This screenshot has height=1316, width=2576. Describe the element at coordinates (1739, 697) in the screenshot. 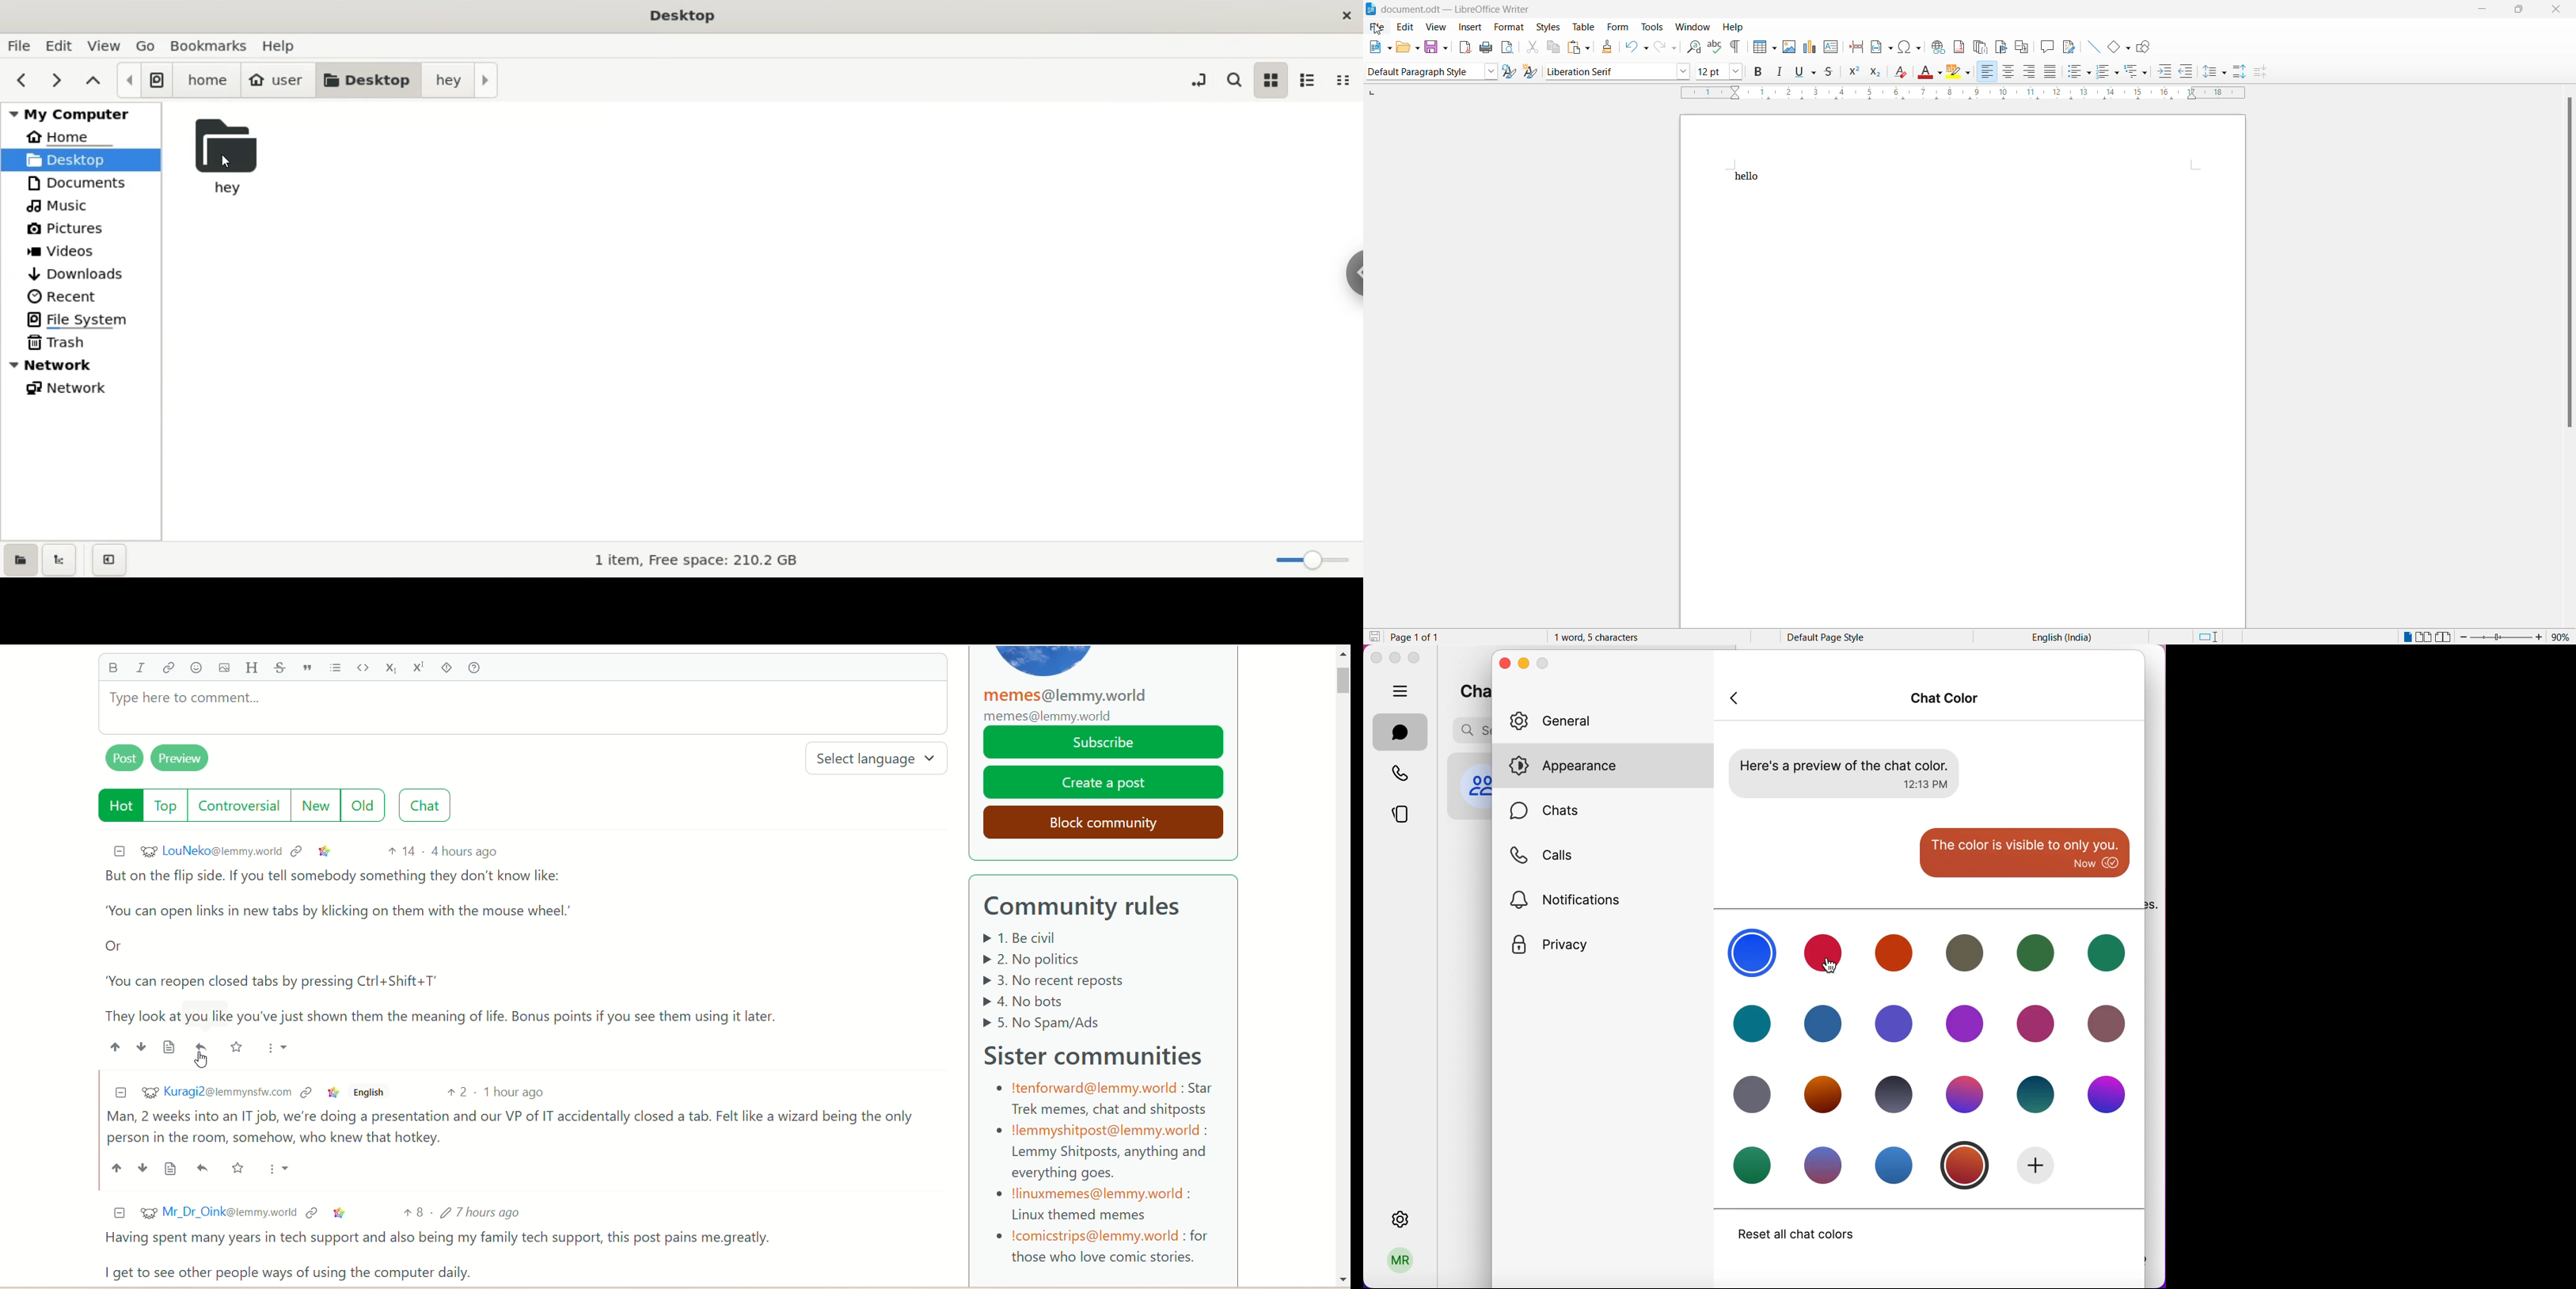

I see `back` at that location.